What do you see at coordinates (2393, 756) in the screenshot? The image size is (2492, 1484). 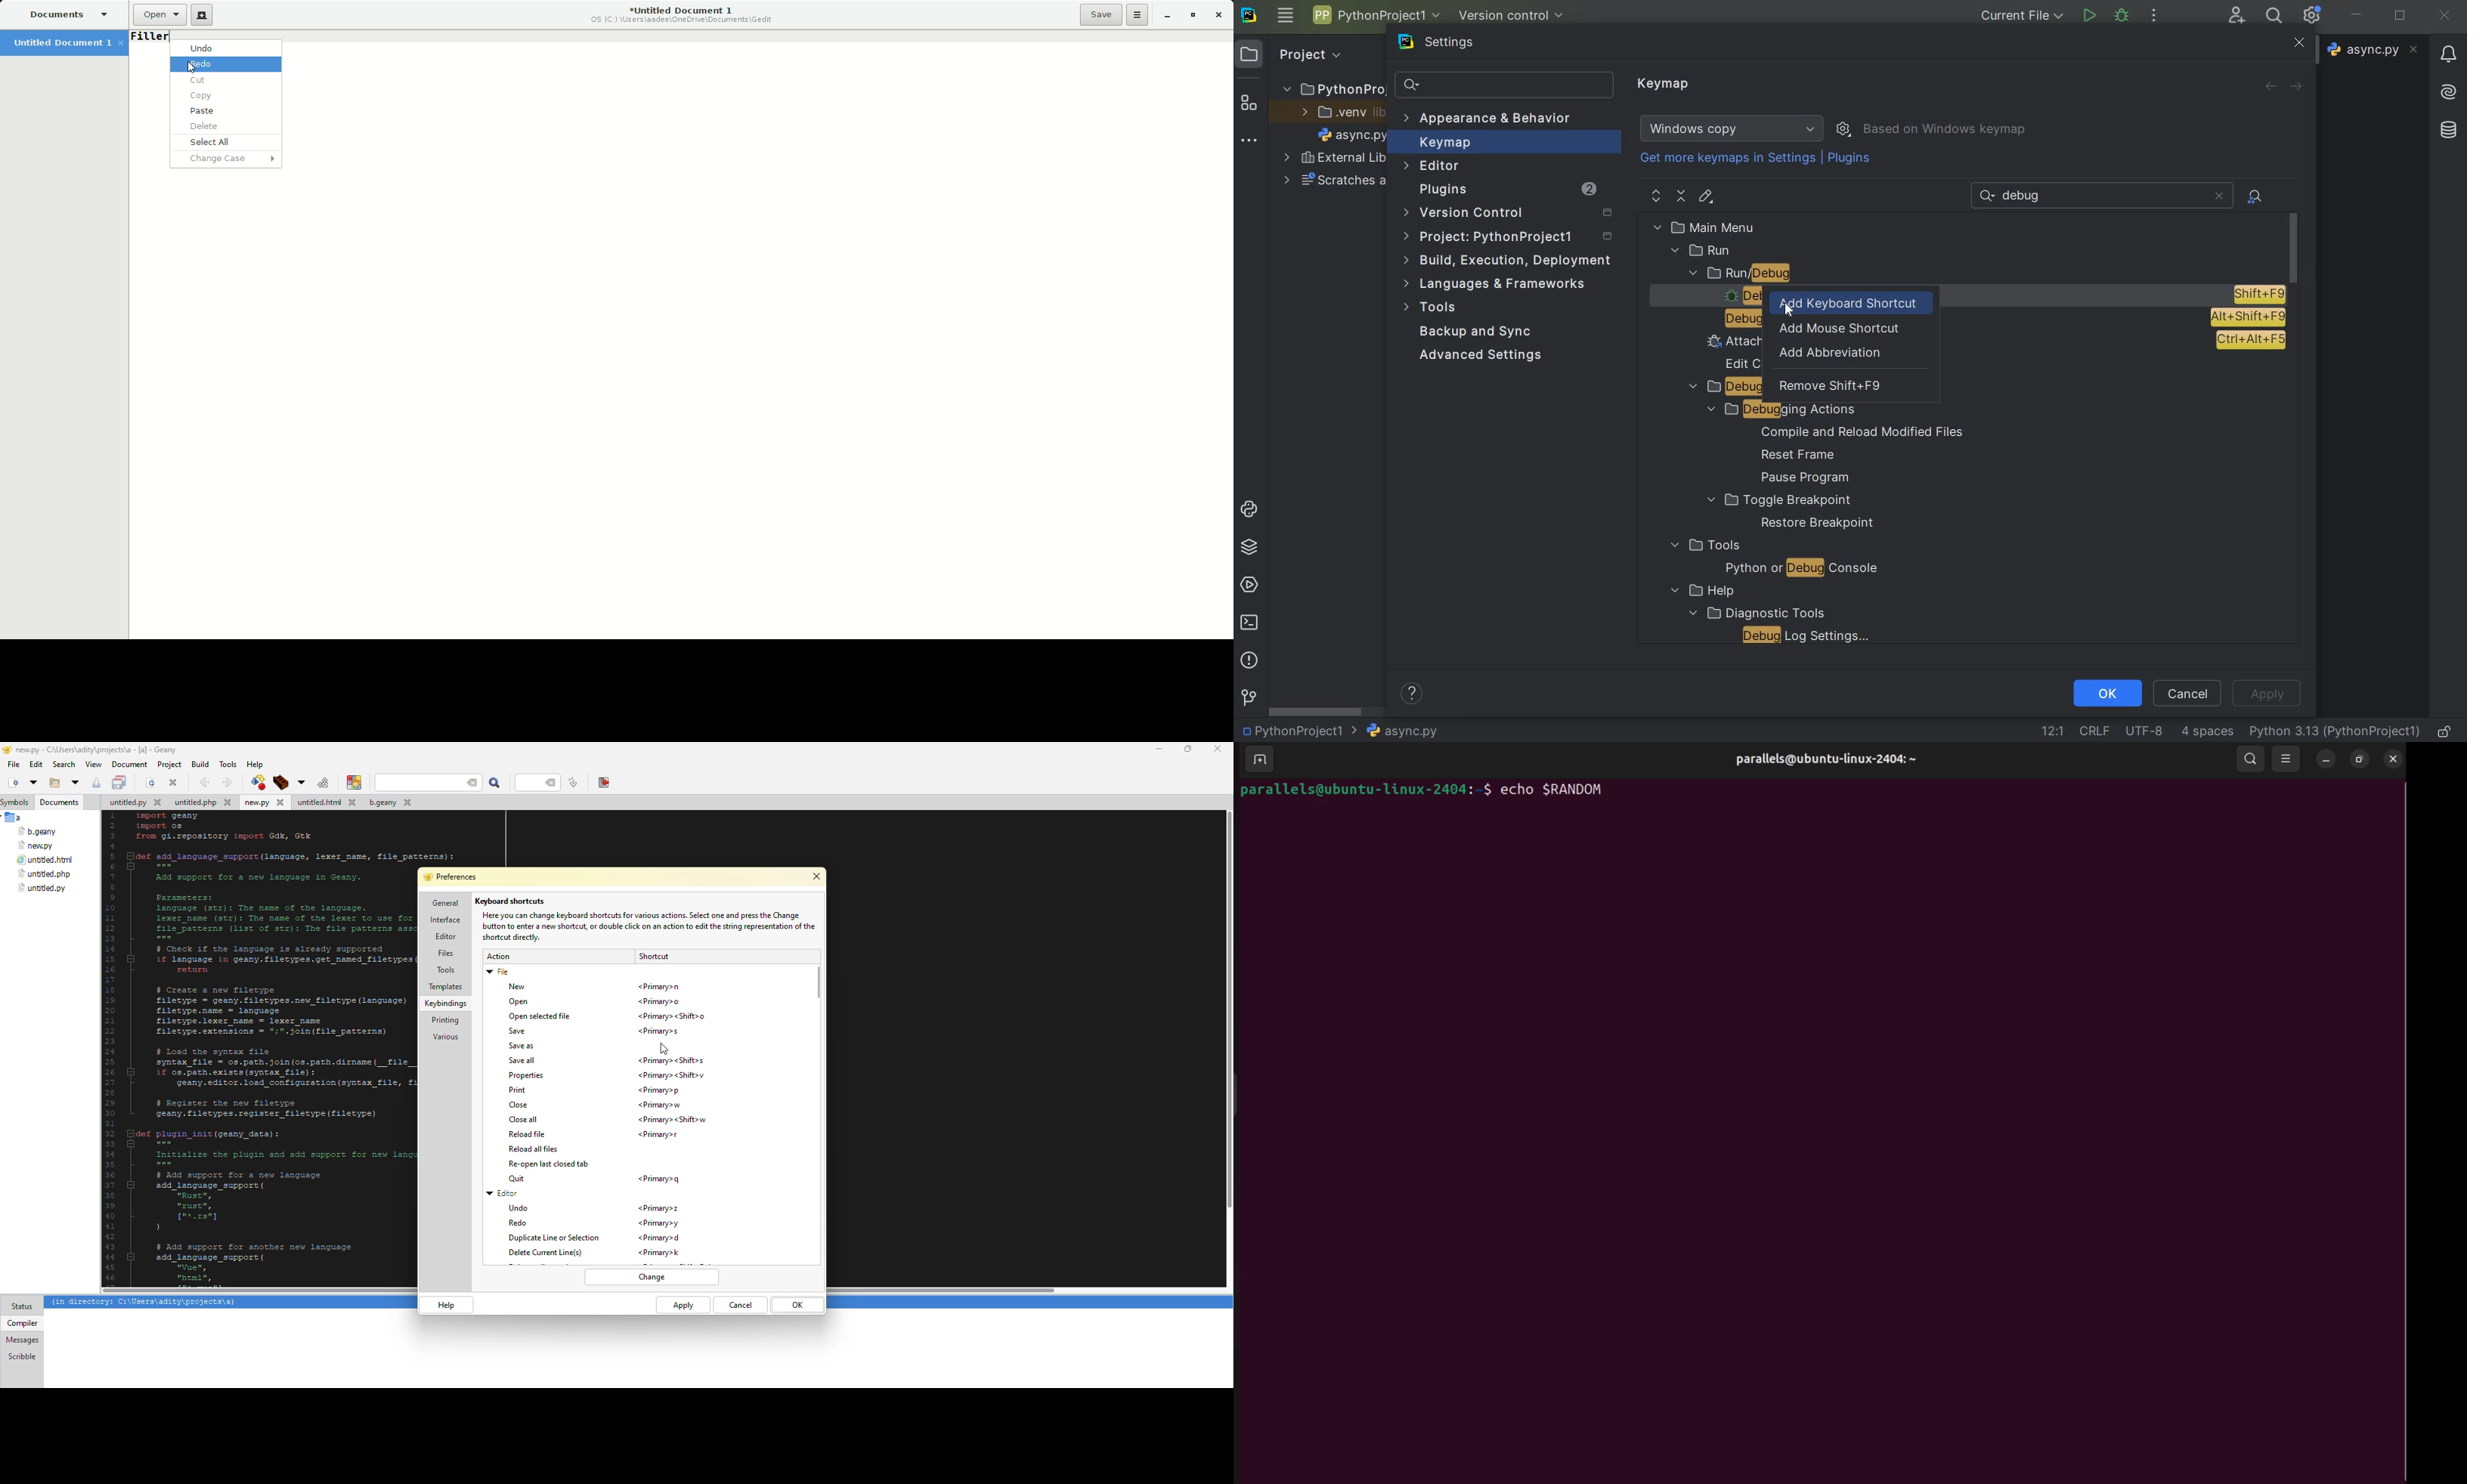 I see `close` at bounding box center [2393, 756].